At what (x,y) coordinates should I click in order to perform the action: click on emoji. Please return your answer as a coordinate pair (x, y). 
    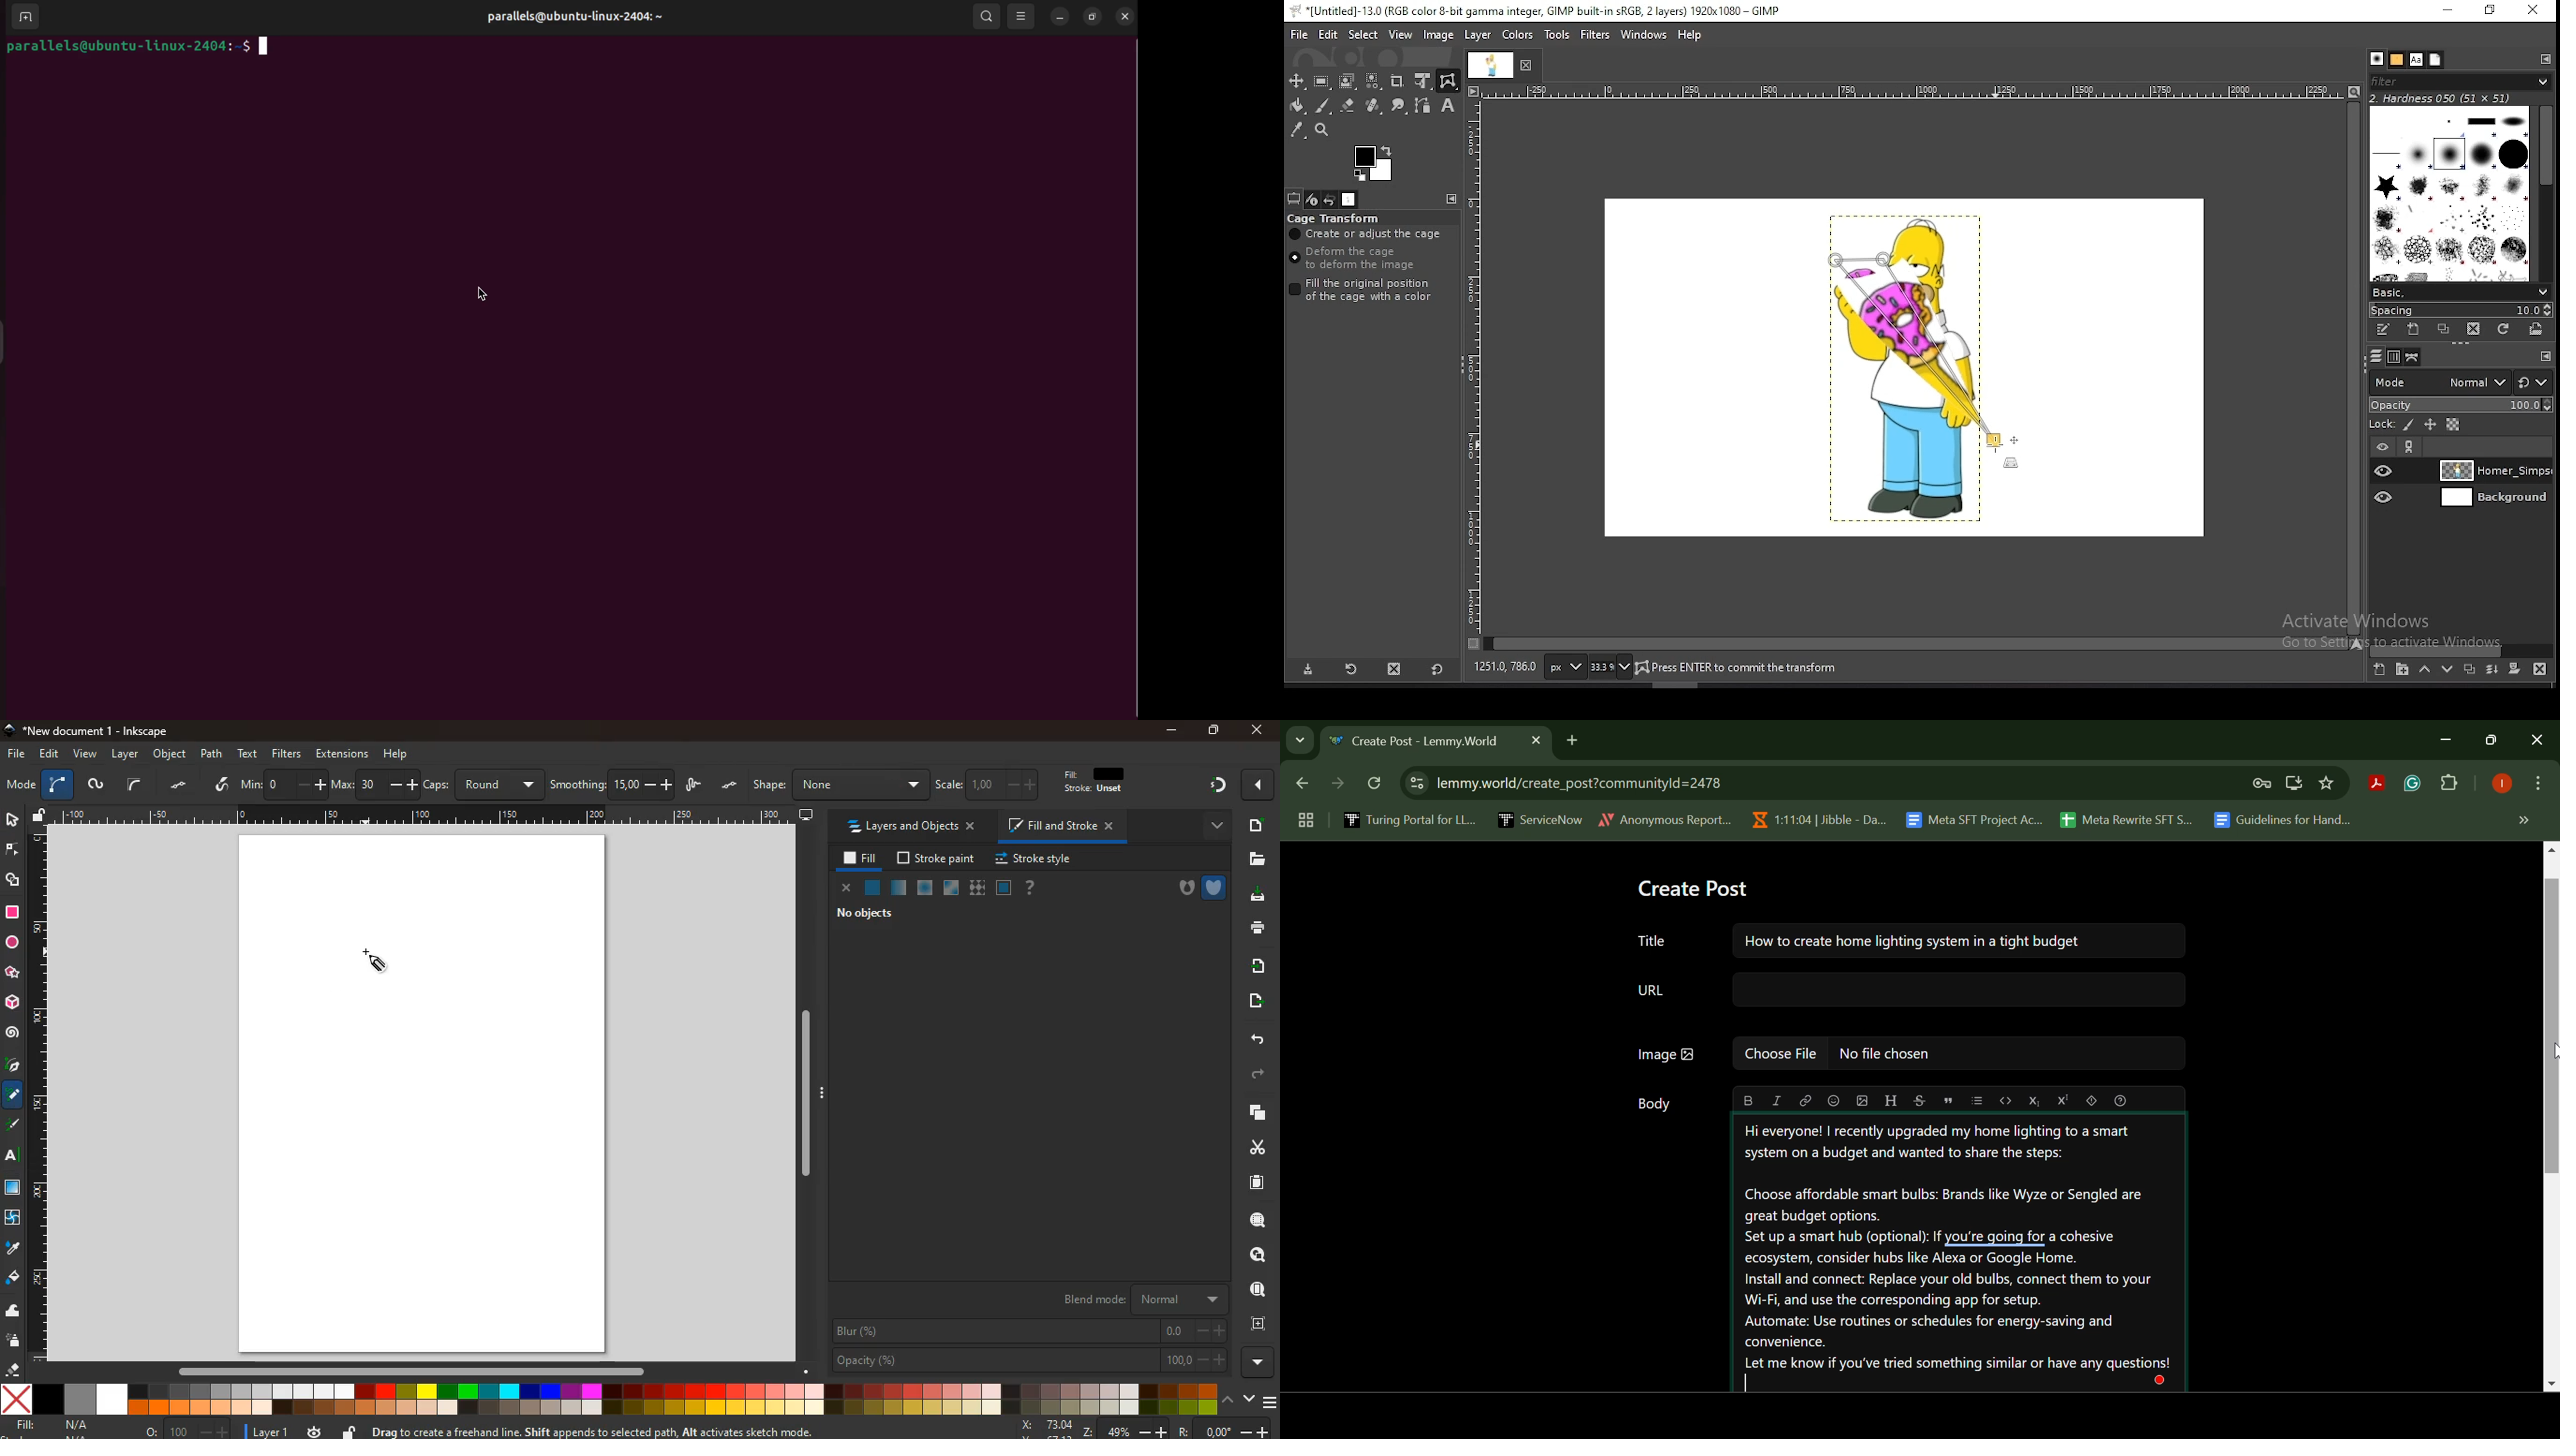
    Looking at the image, I should click on (1833, 1101).